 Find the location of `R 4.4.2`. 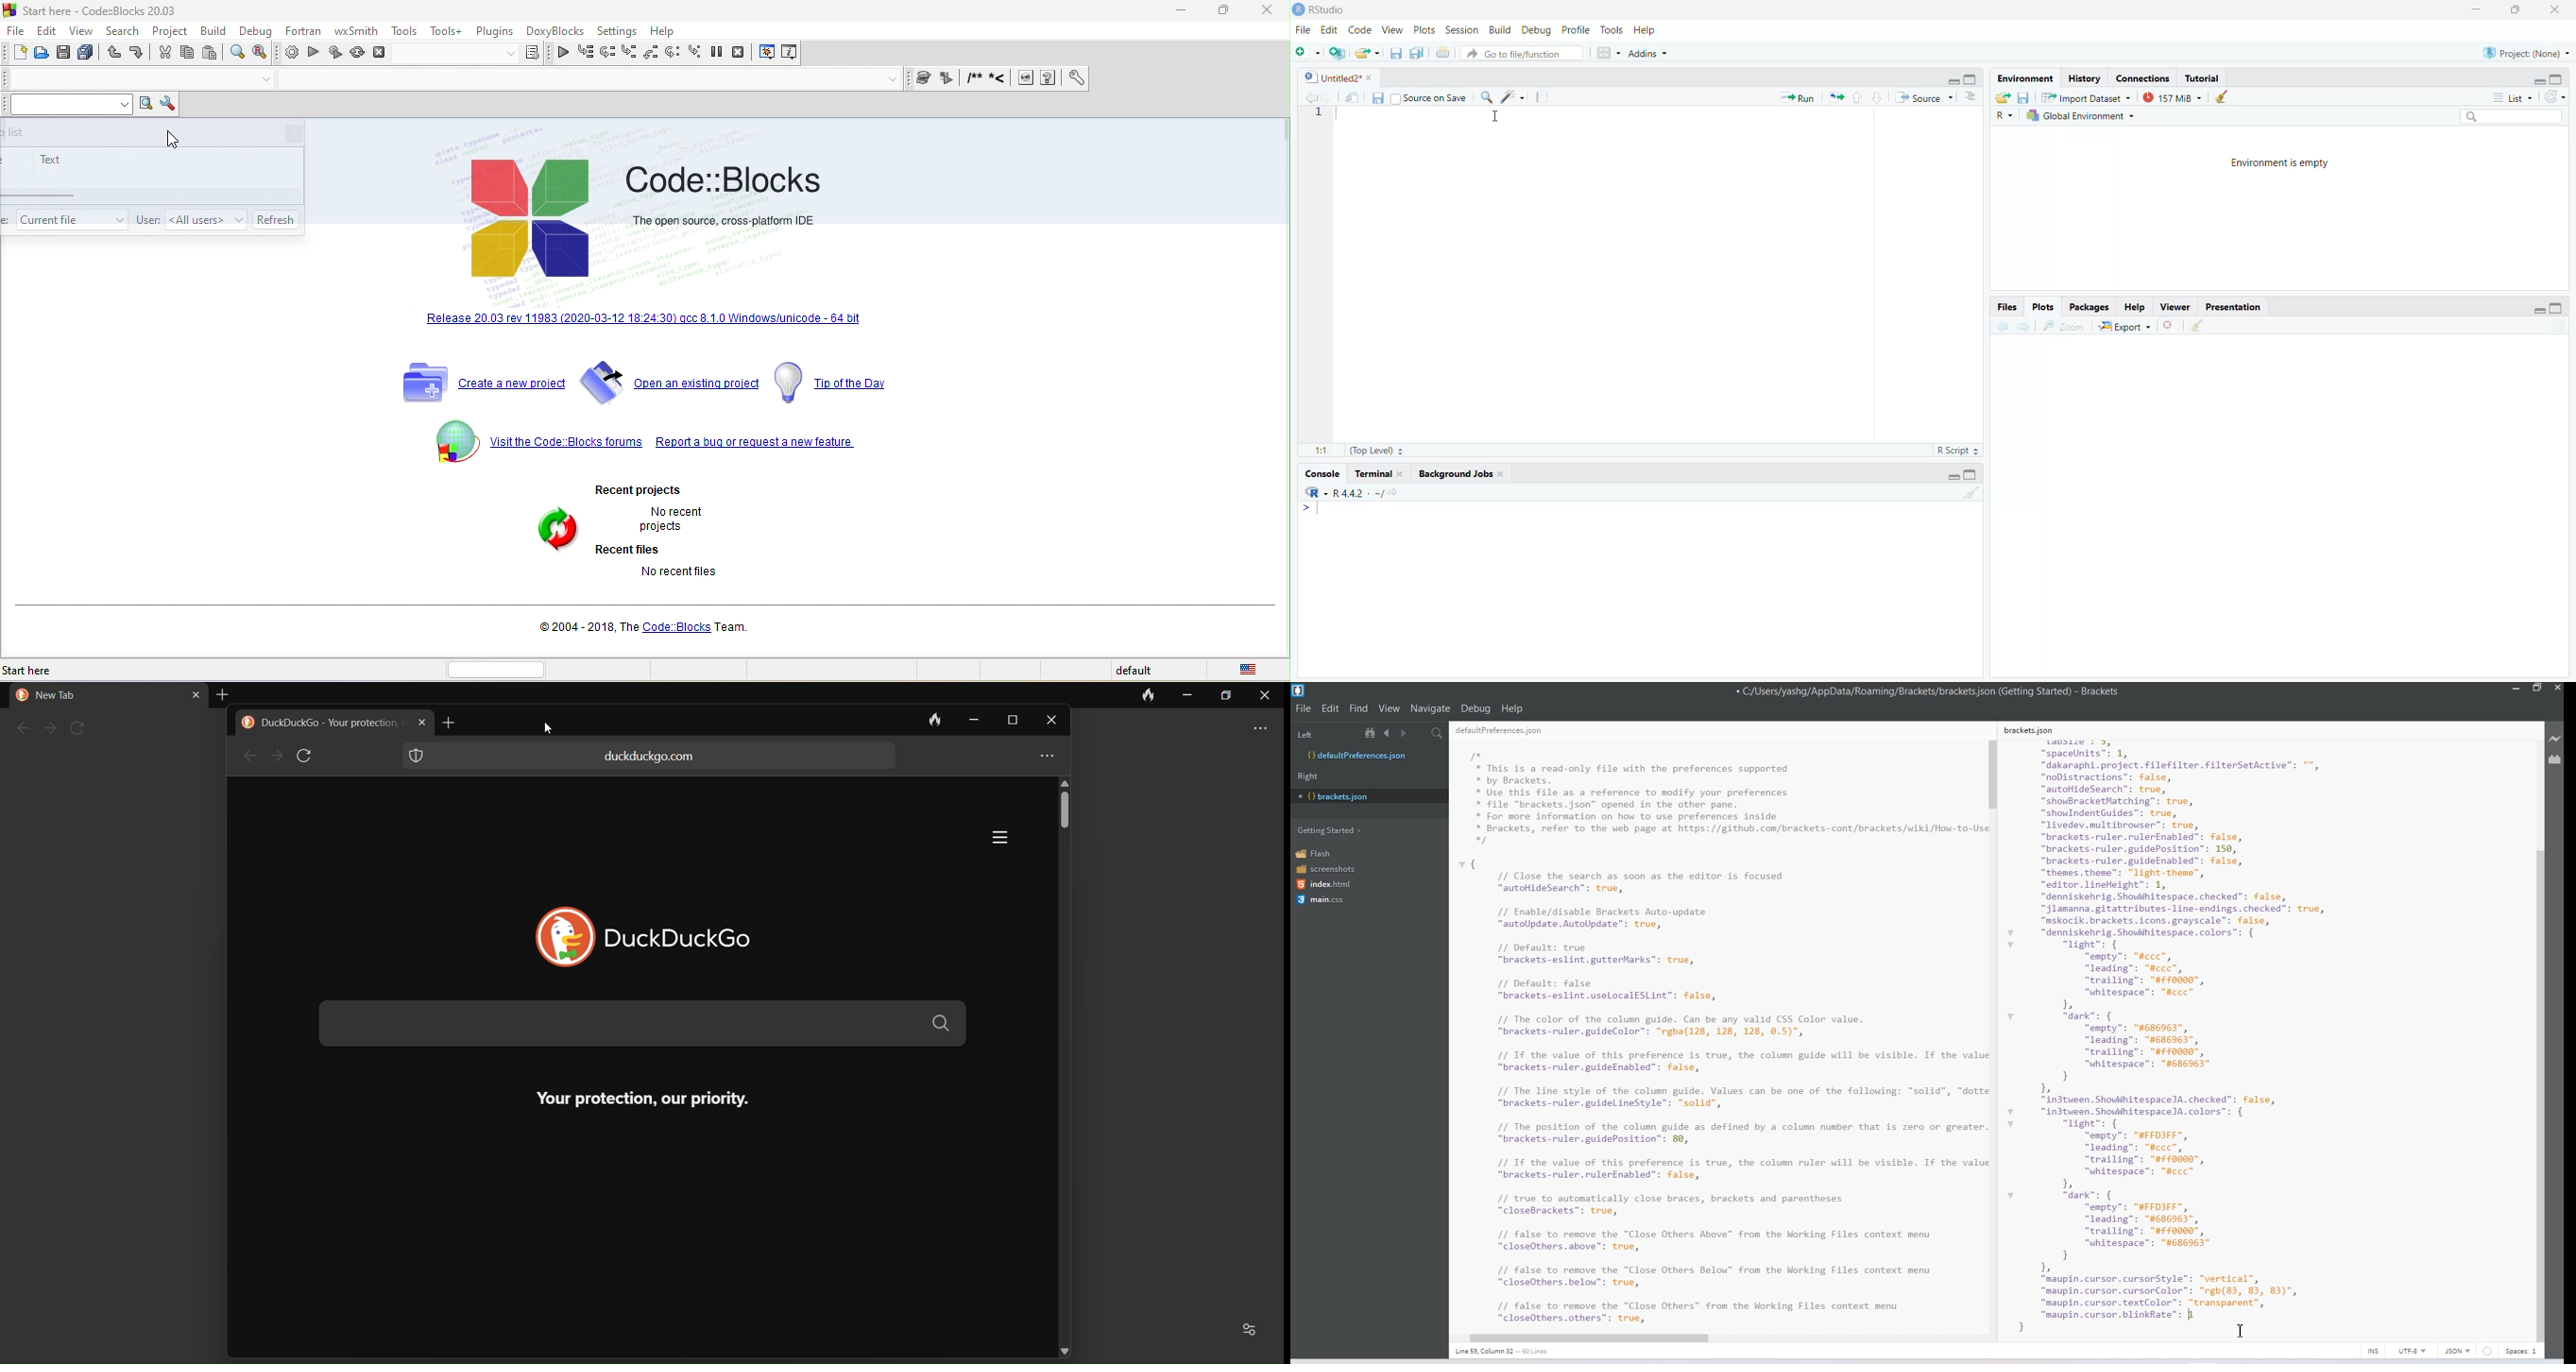

R 4.4.2 is located at coordinates (1333, 492).